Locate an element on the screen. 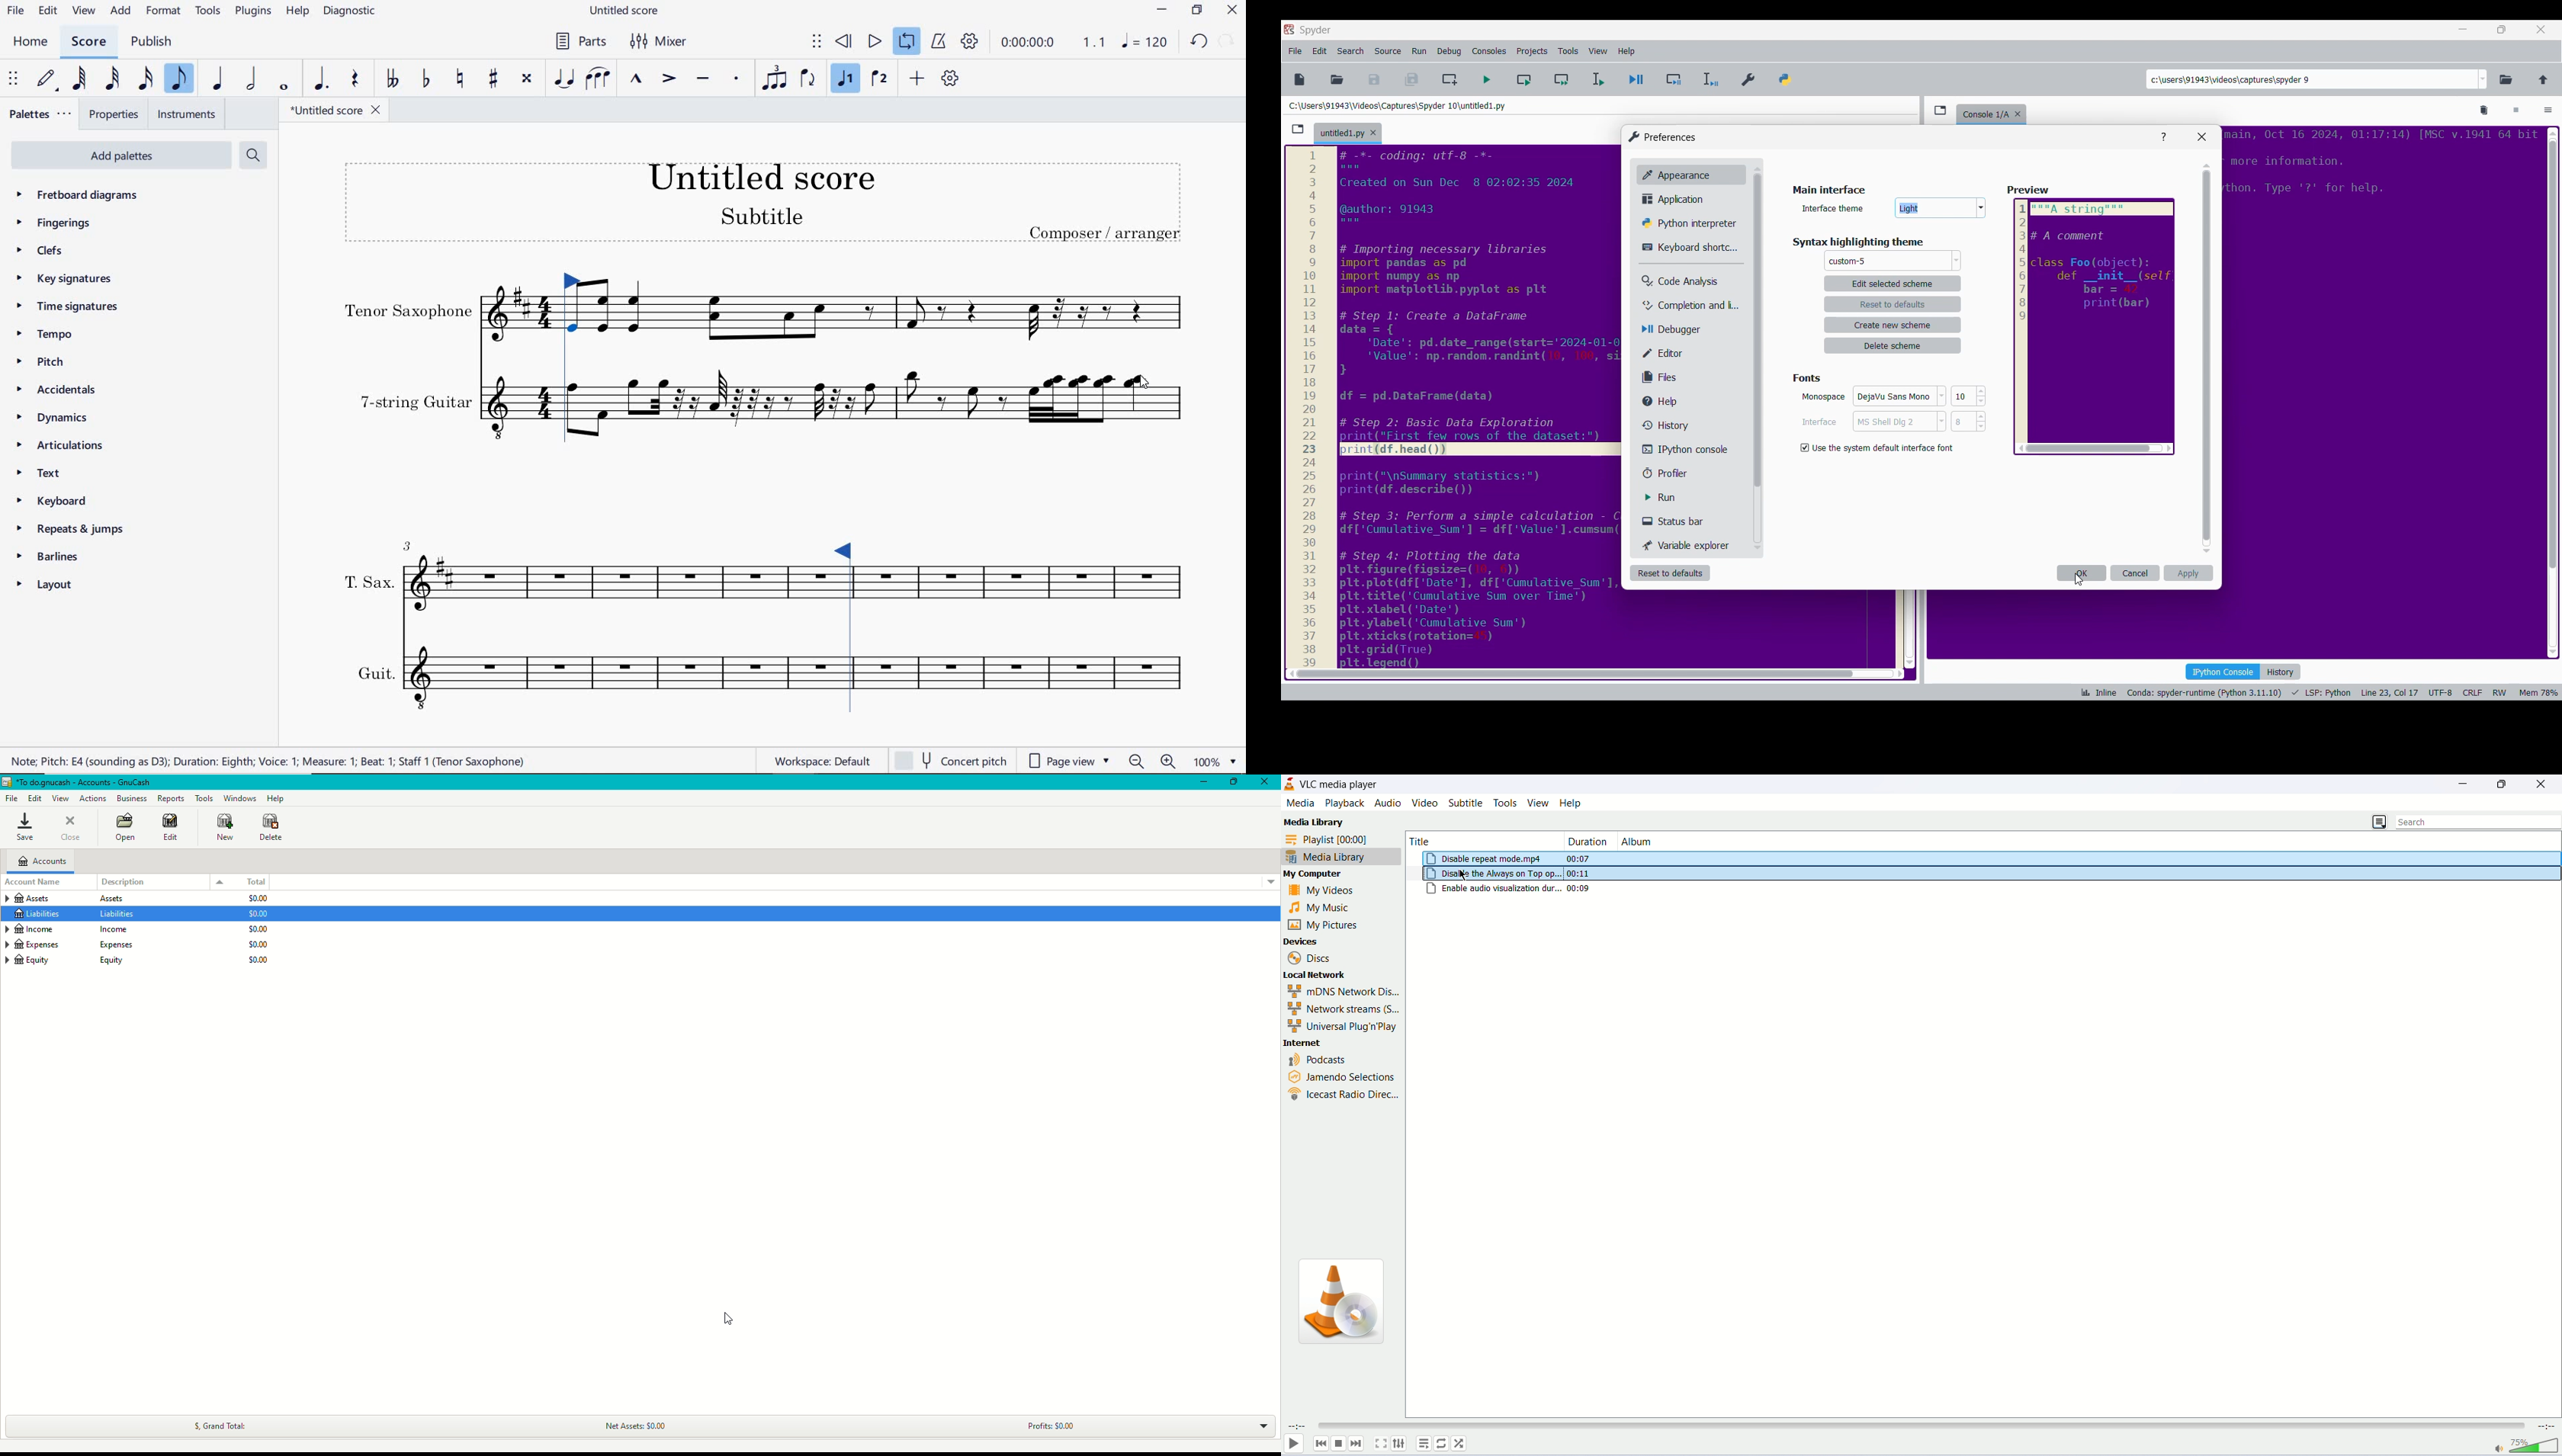 Image resolution: width=2576 pixels, height=1456 pixels. REWIND is located at coordinates (847, 40).